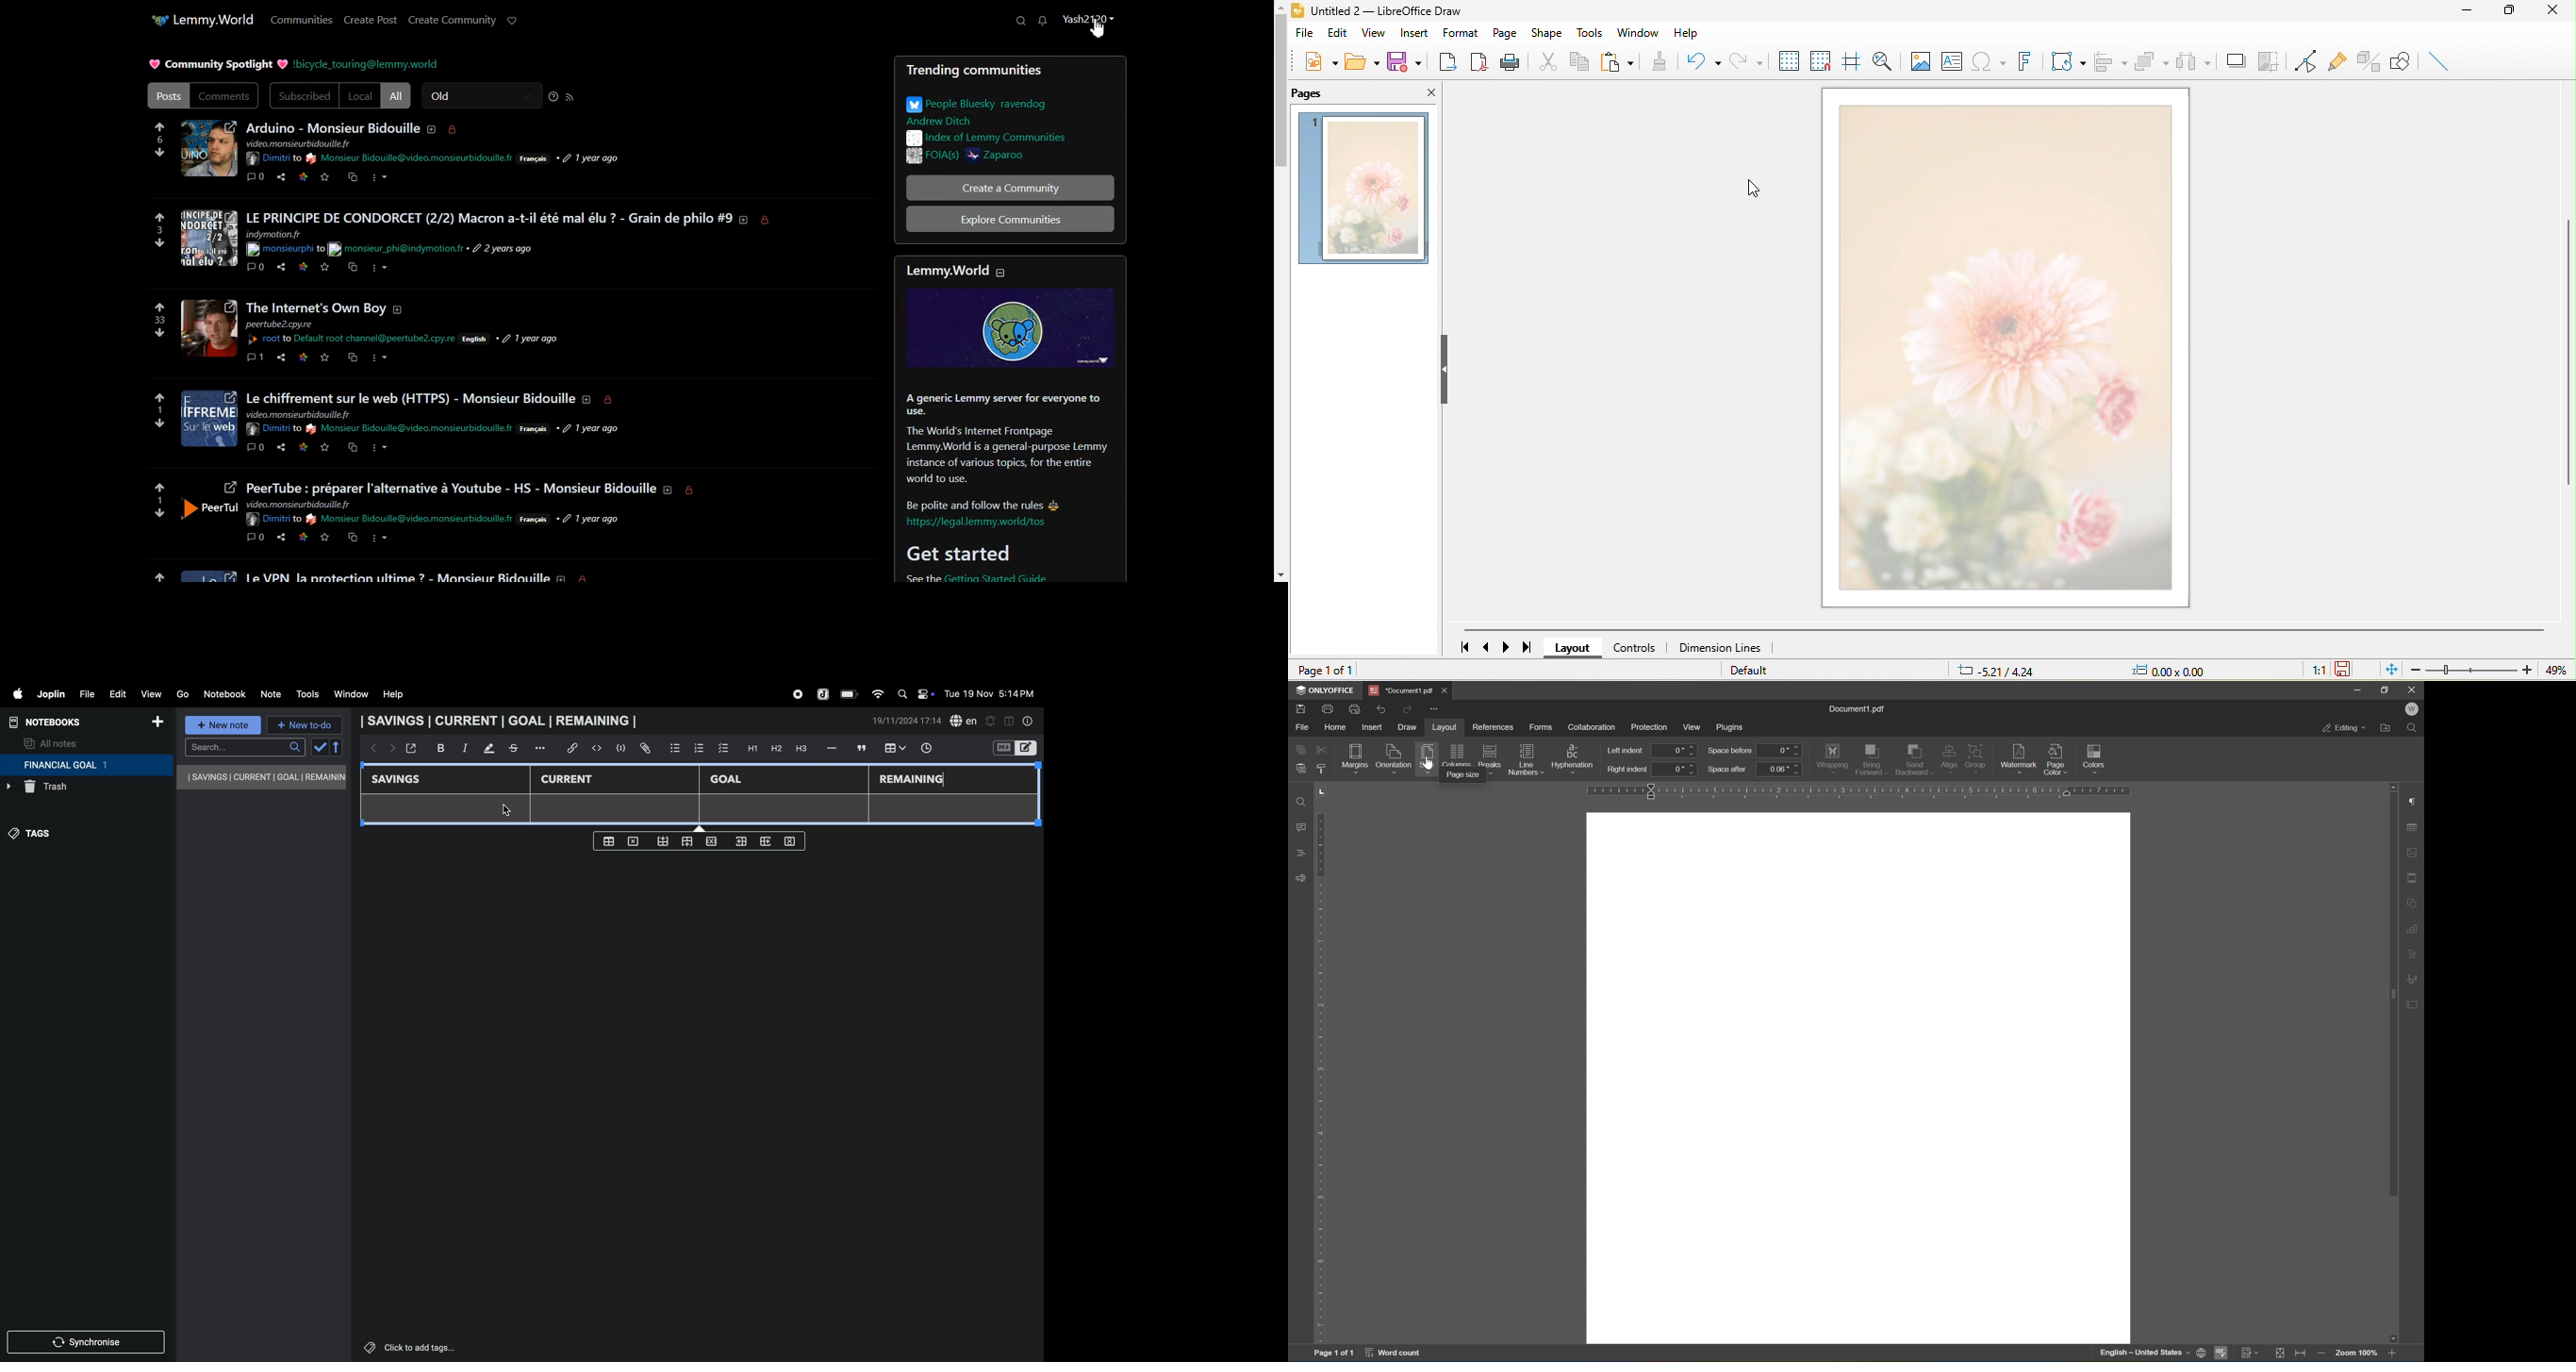 This screenshot has height=1372, width=2576. What do you see at coordinates (608, 841) in the screenshot?
I see `create table` at bounding box center [608, 841].